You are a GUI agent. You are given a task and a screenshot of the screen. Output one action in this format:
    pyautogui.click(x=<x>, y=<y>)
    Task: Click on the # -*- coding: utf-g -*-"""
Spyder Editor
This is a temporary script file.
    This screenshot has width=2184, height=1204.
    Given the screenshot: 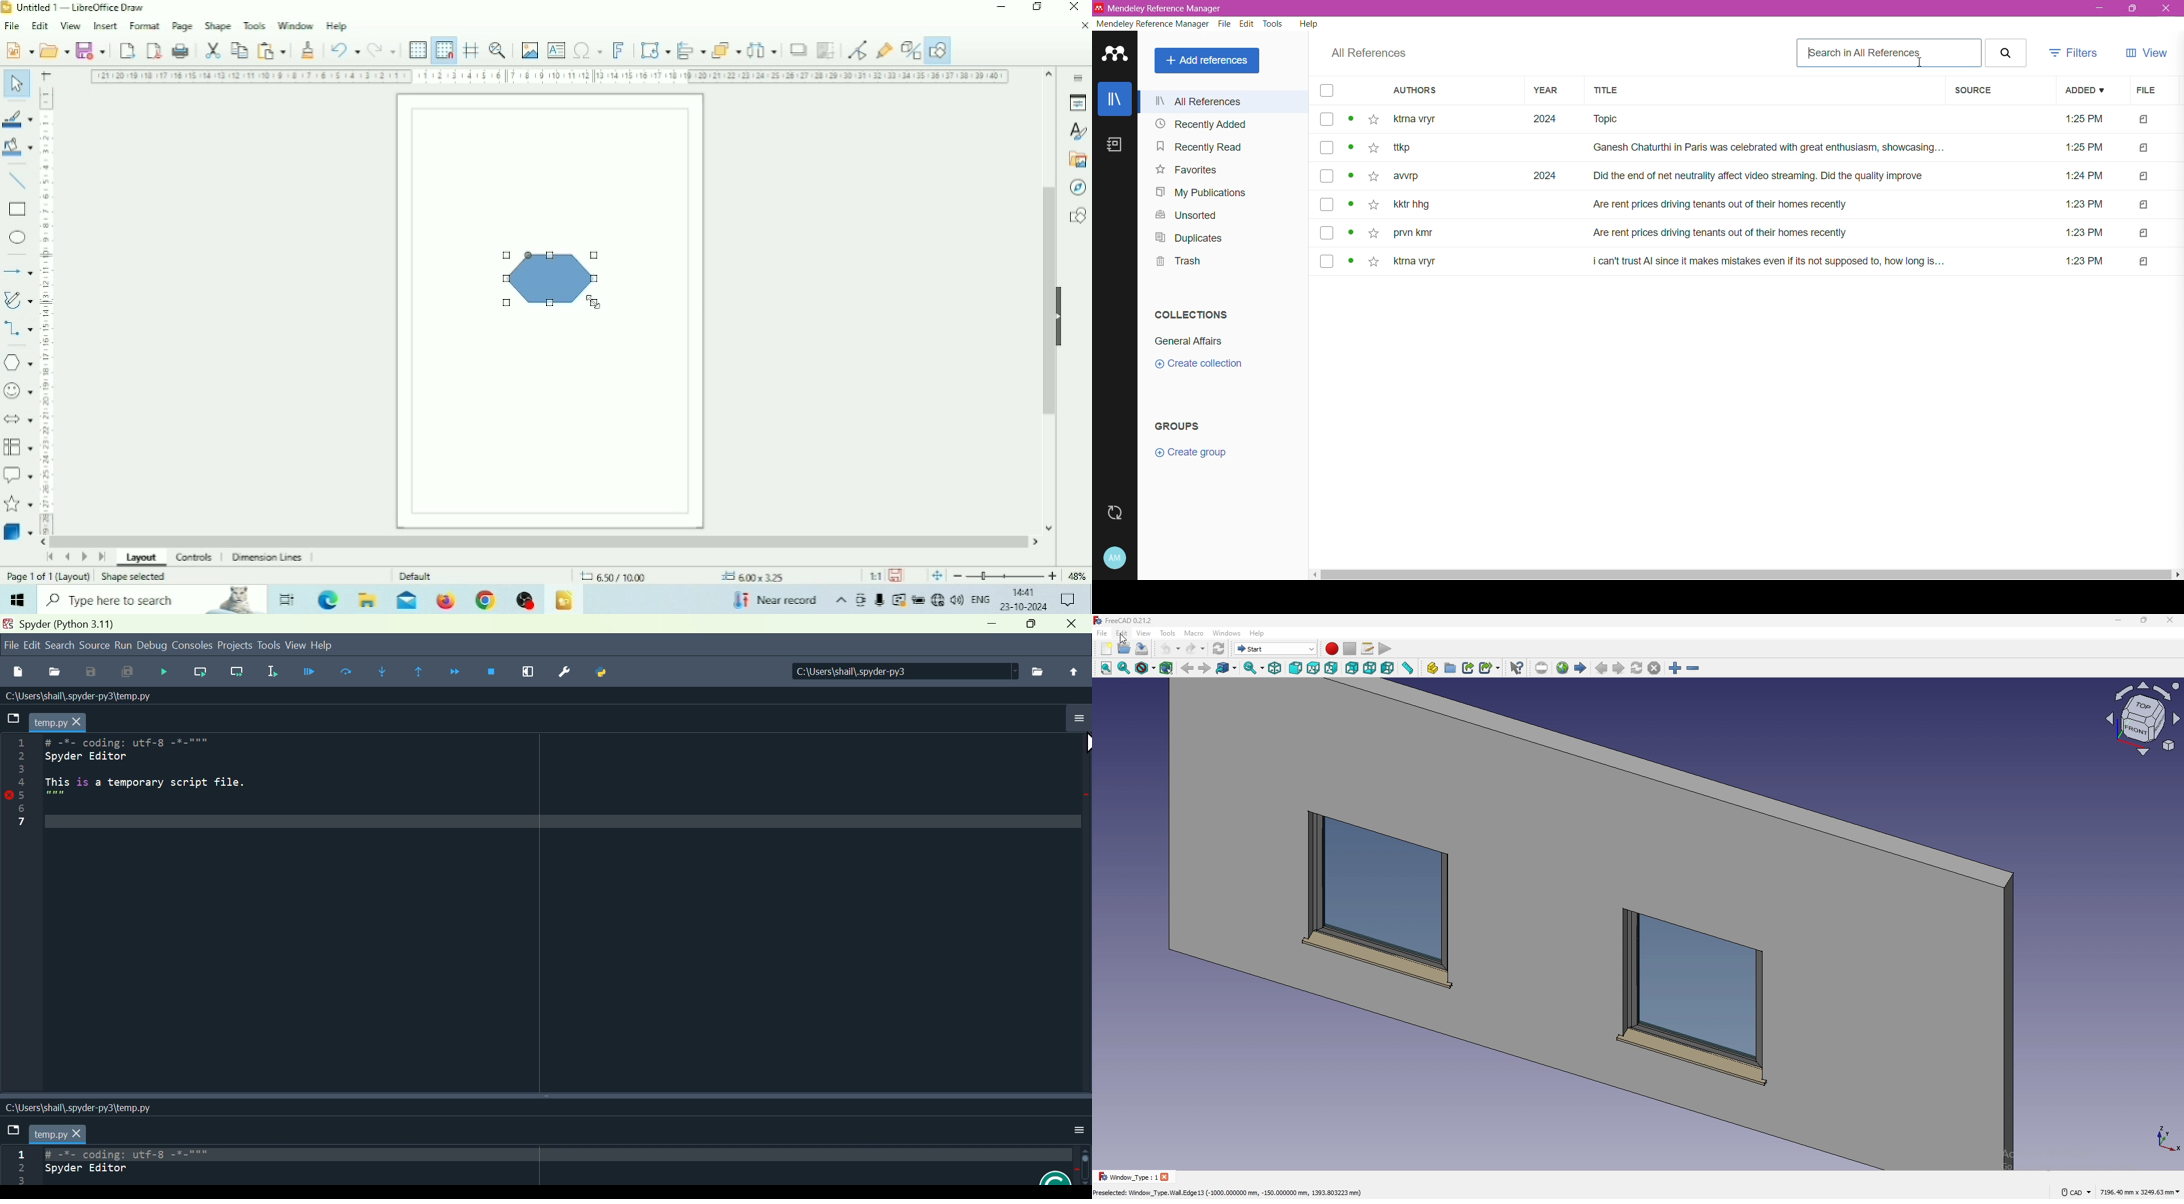 What is the action you would take?
    pyautogui.click(x=153, y=781)
    